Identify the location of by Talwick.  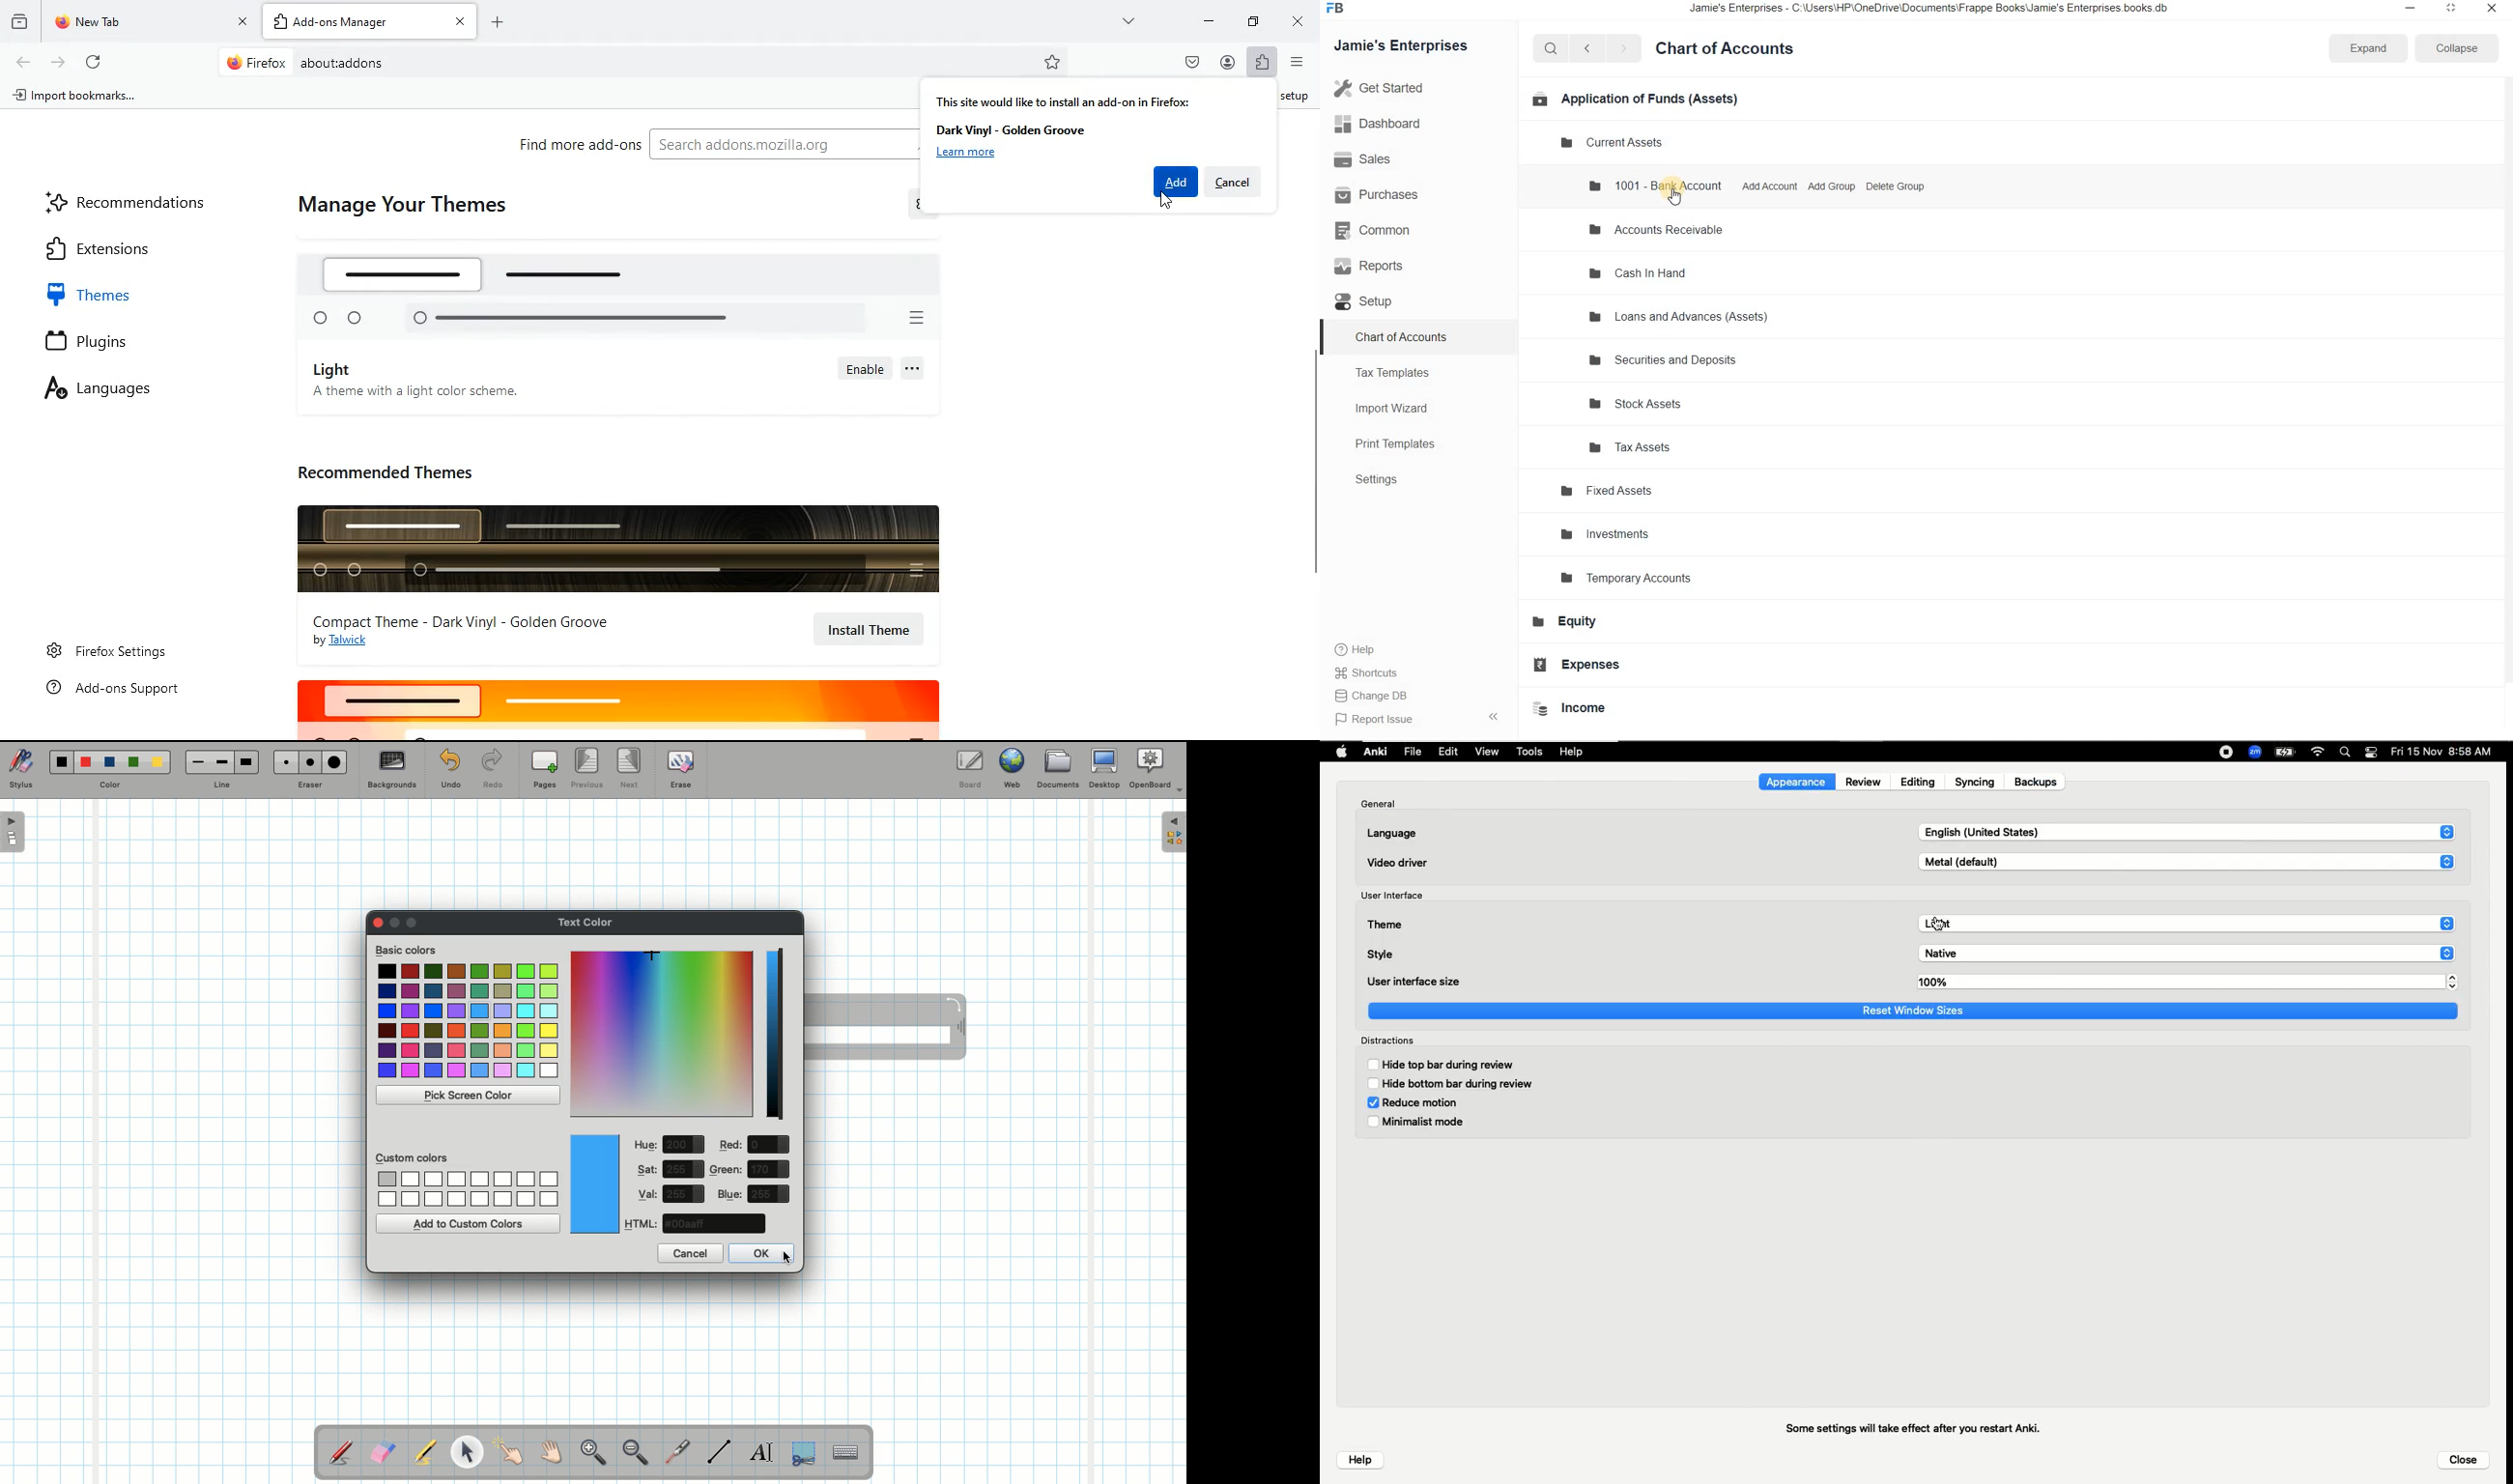
(347, 642).